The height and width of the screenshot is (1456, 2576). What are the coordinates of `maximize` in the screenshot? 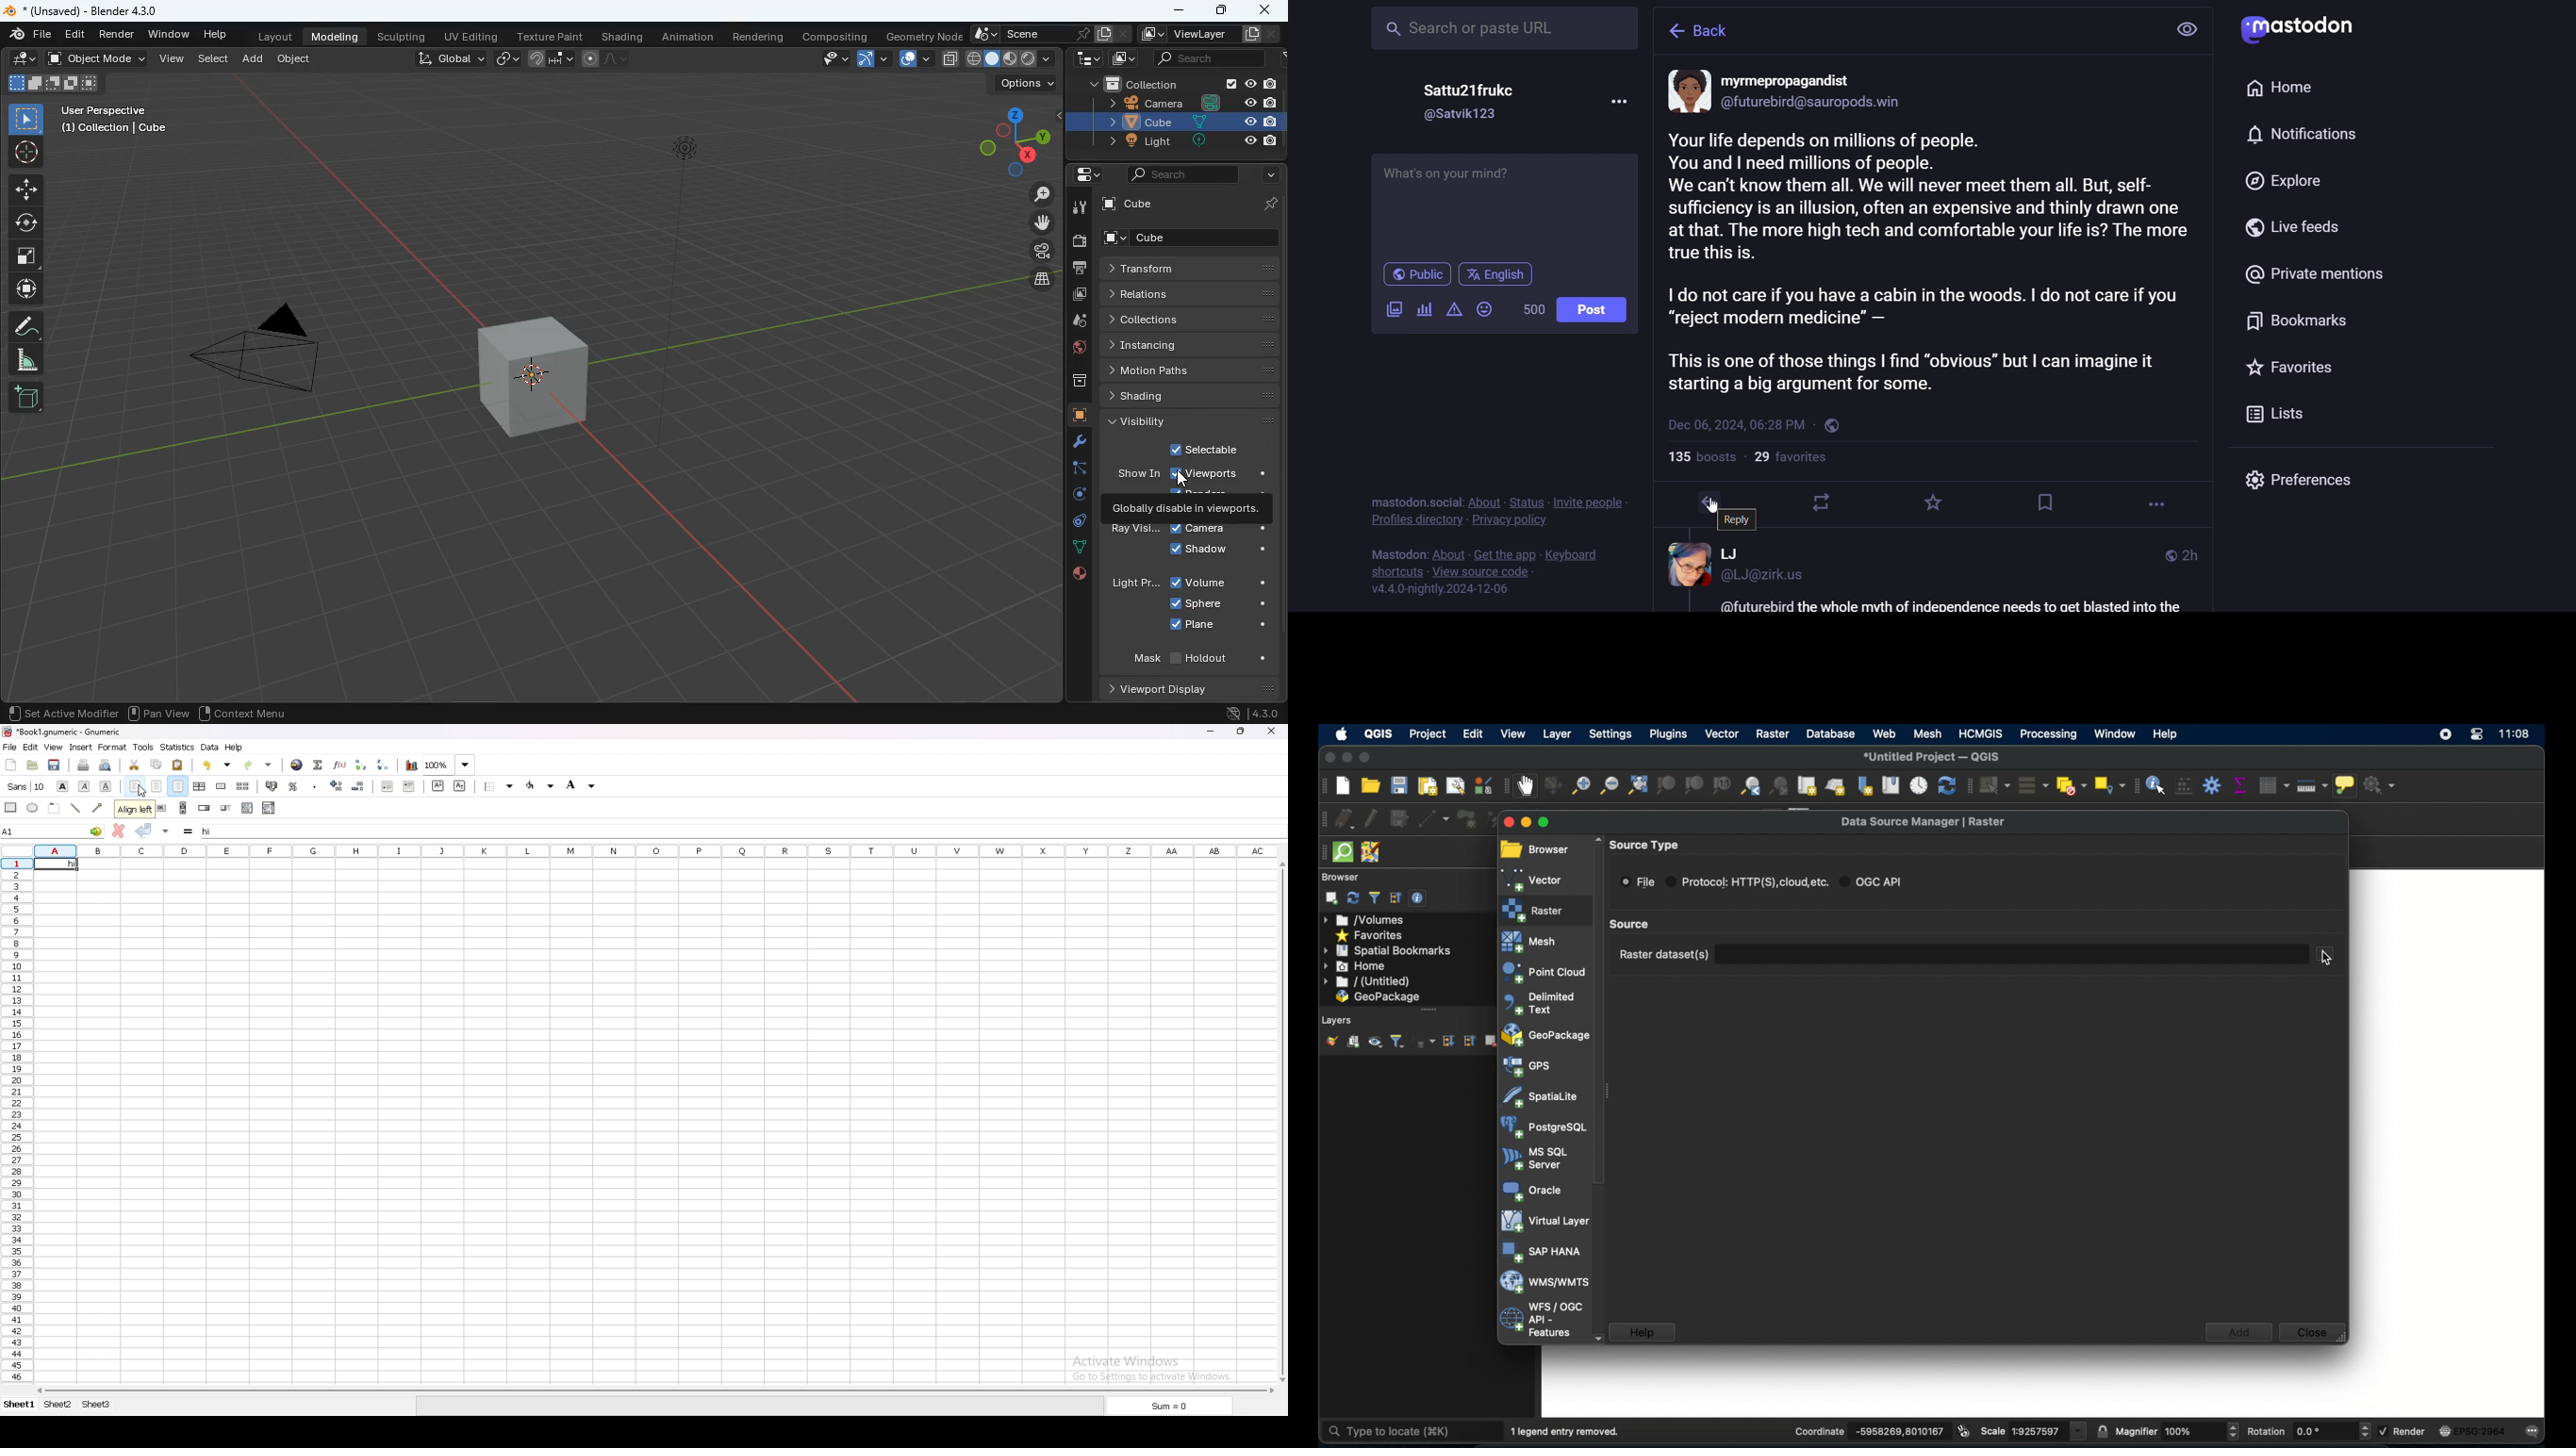 It's located at (1219, 10).